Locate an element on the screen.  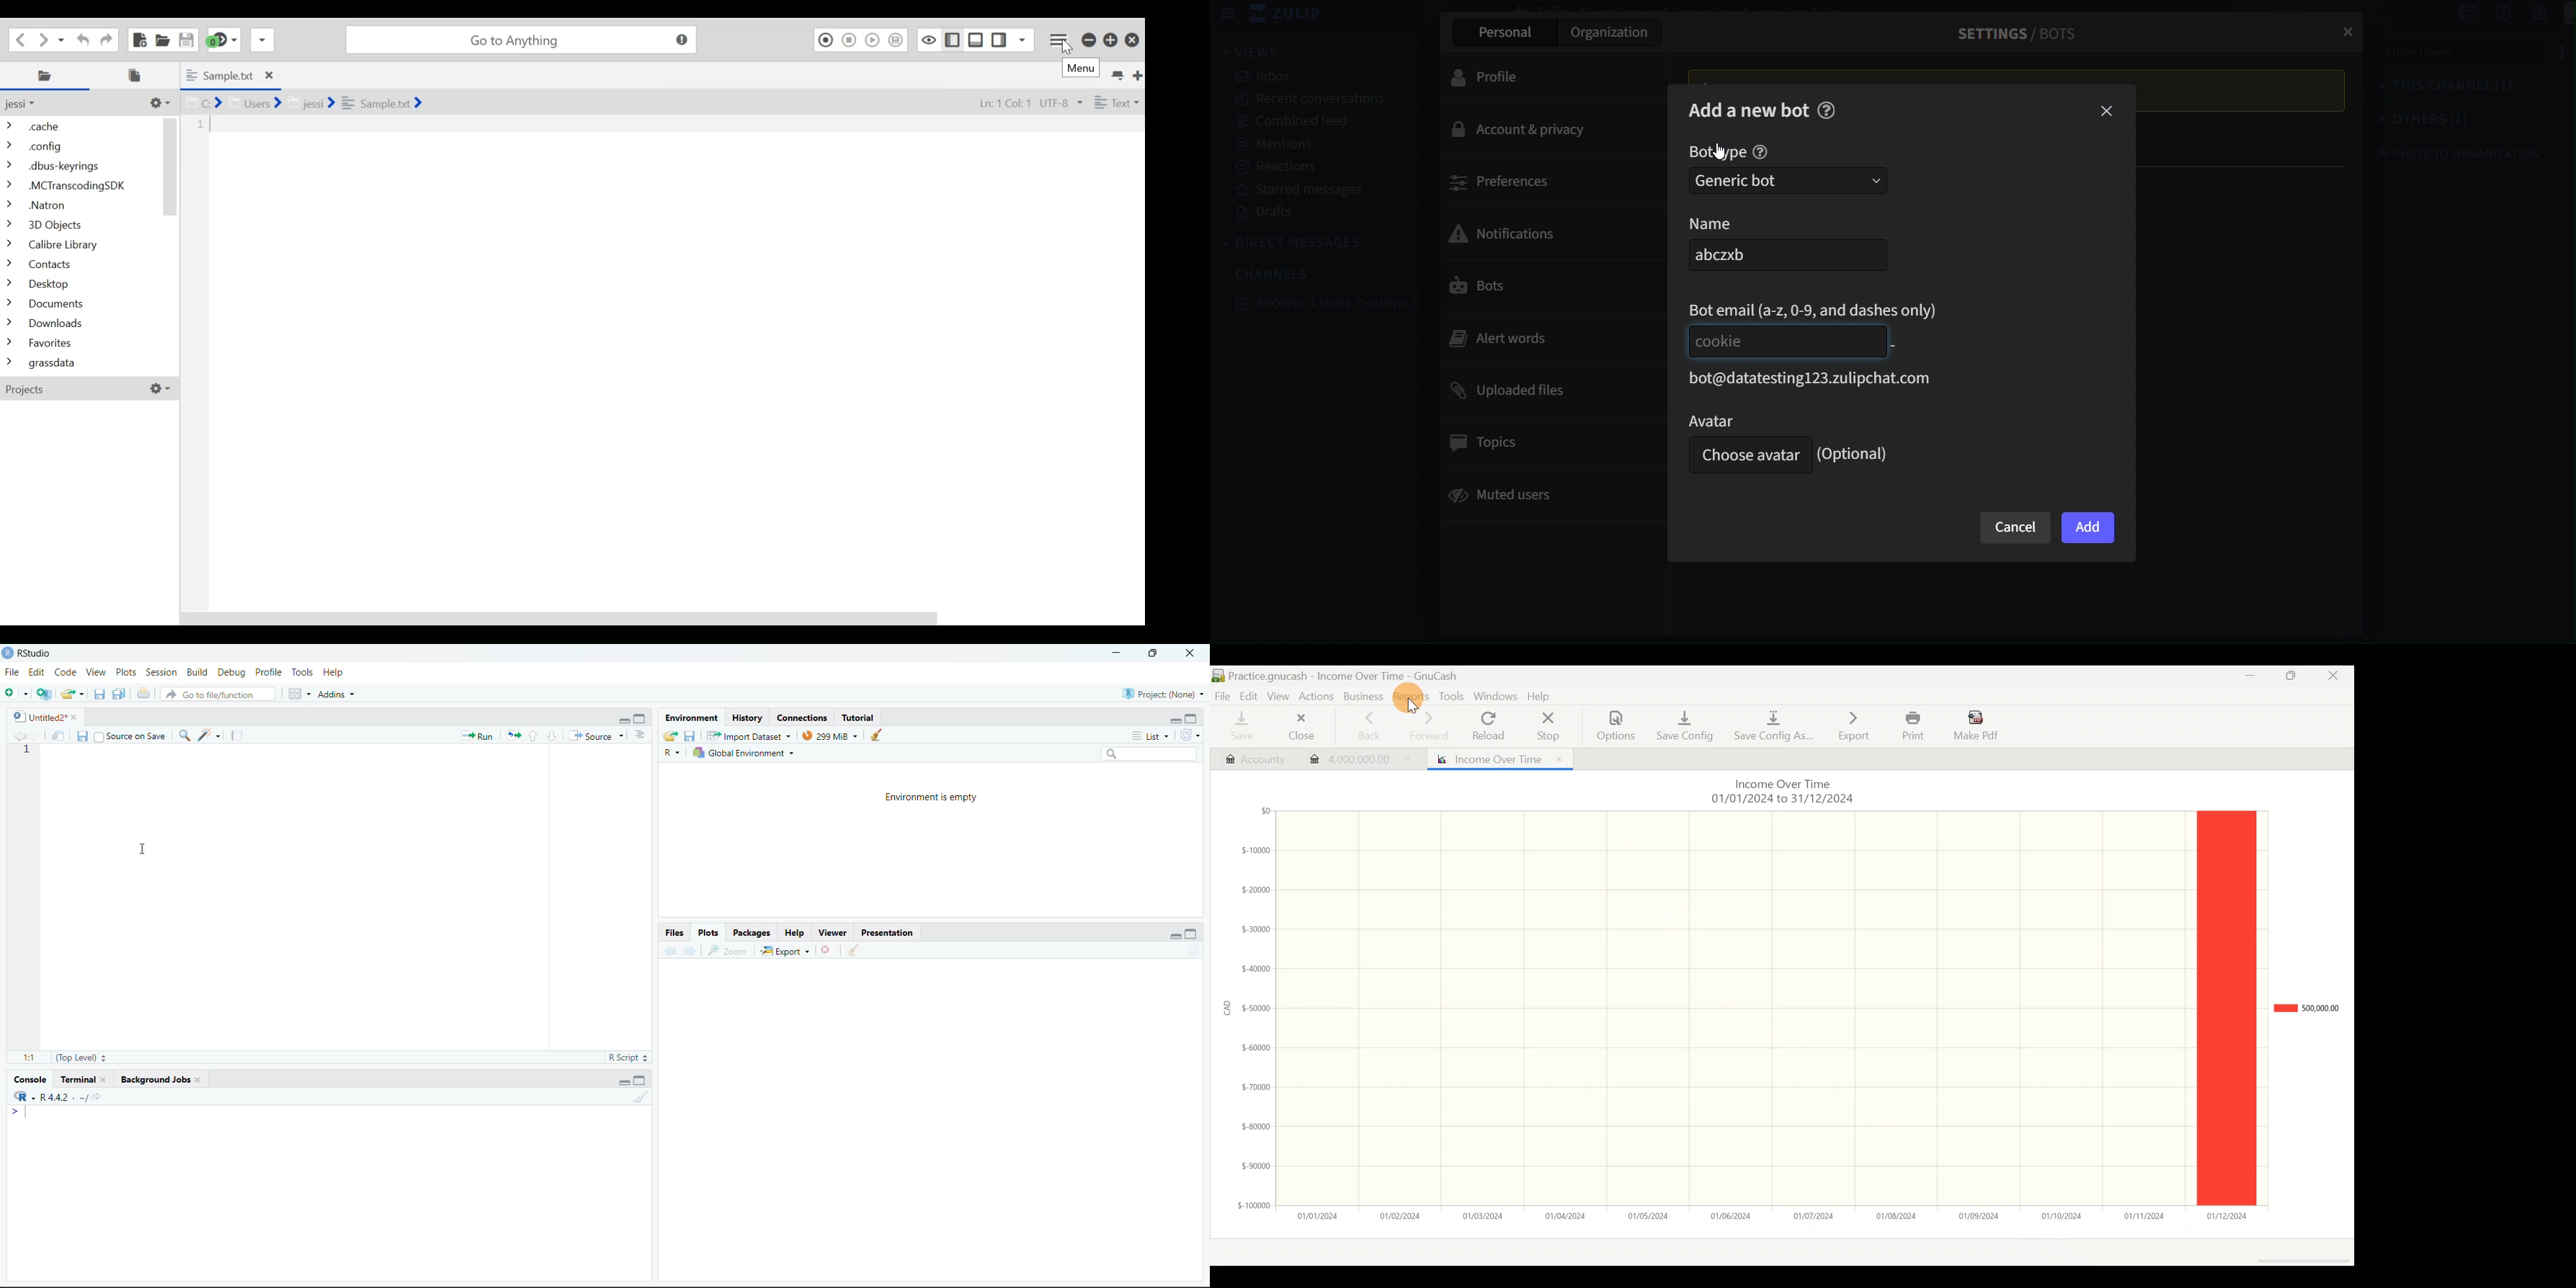
remove the current plot is located at coordinates (828, 949).